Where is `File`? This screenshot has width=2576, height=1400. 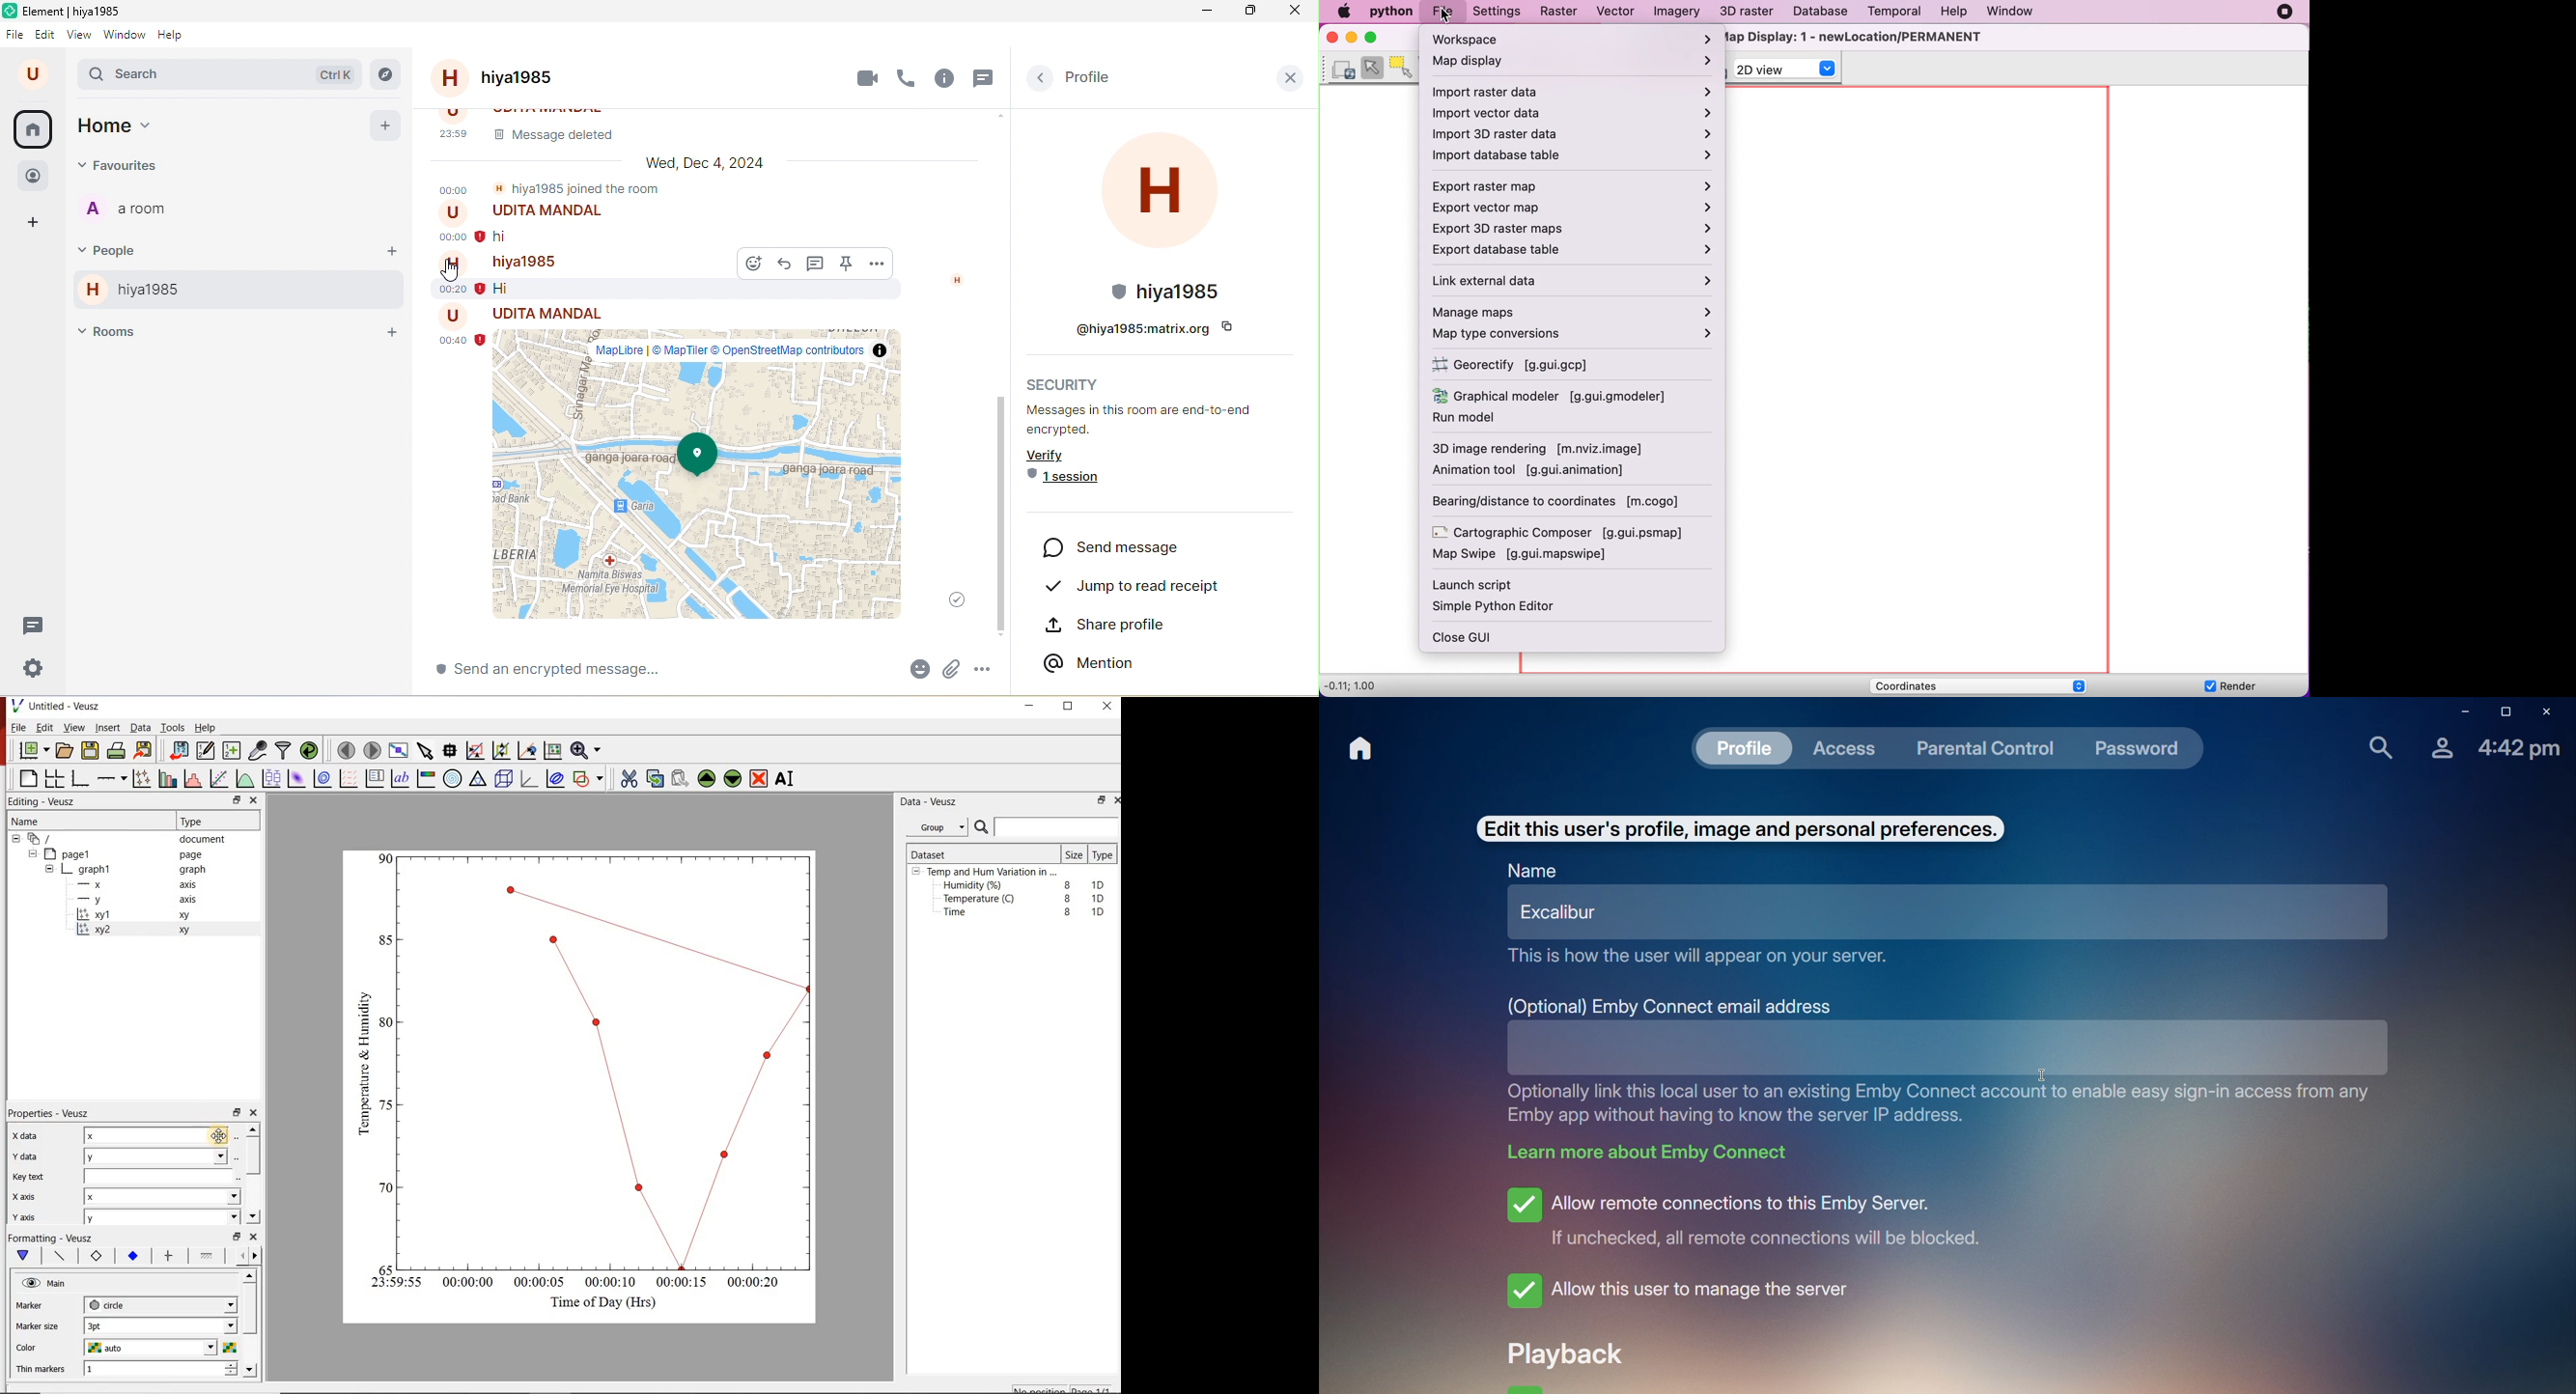
File is located at coordinates (15, 727).